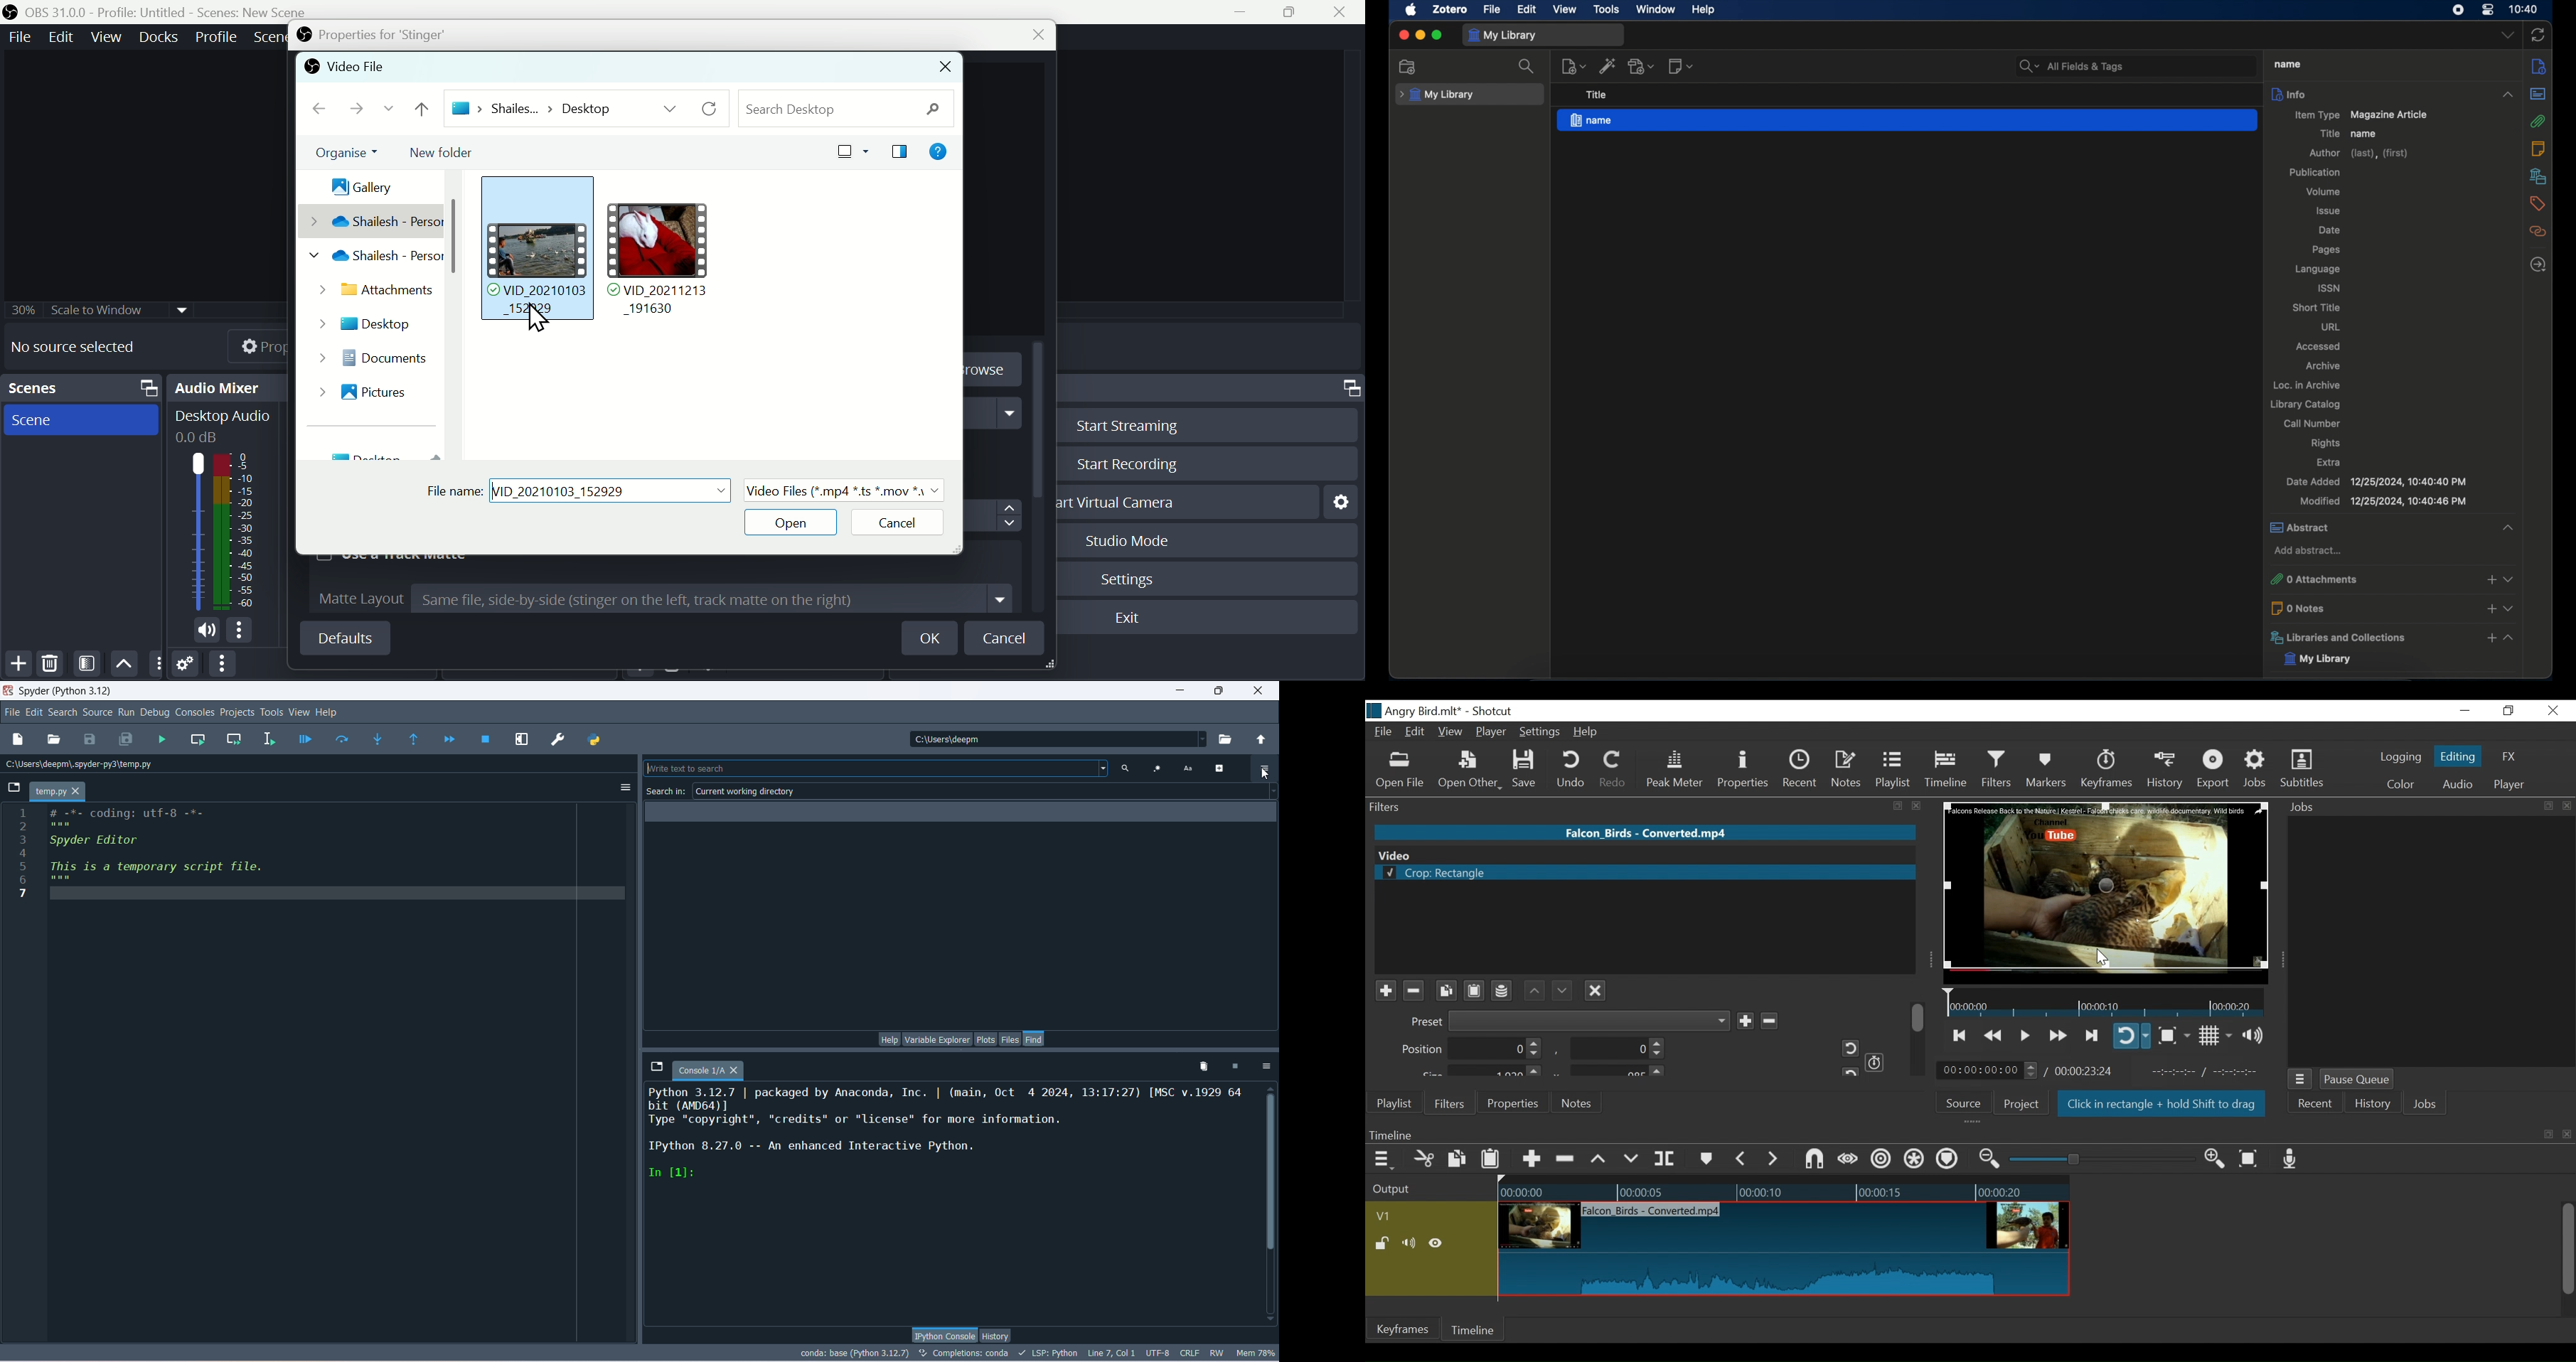 The width and height of the screenshot is (2576, 1372). I want to click on Jobs Panel, so click(2431, 941).